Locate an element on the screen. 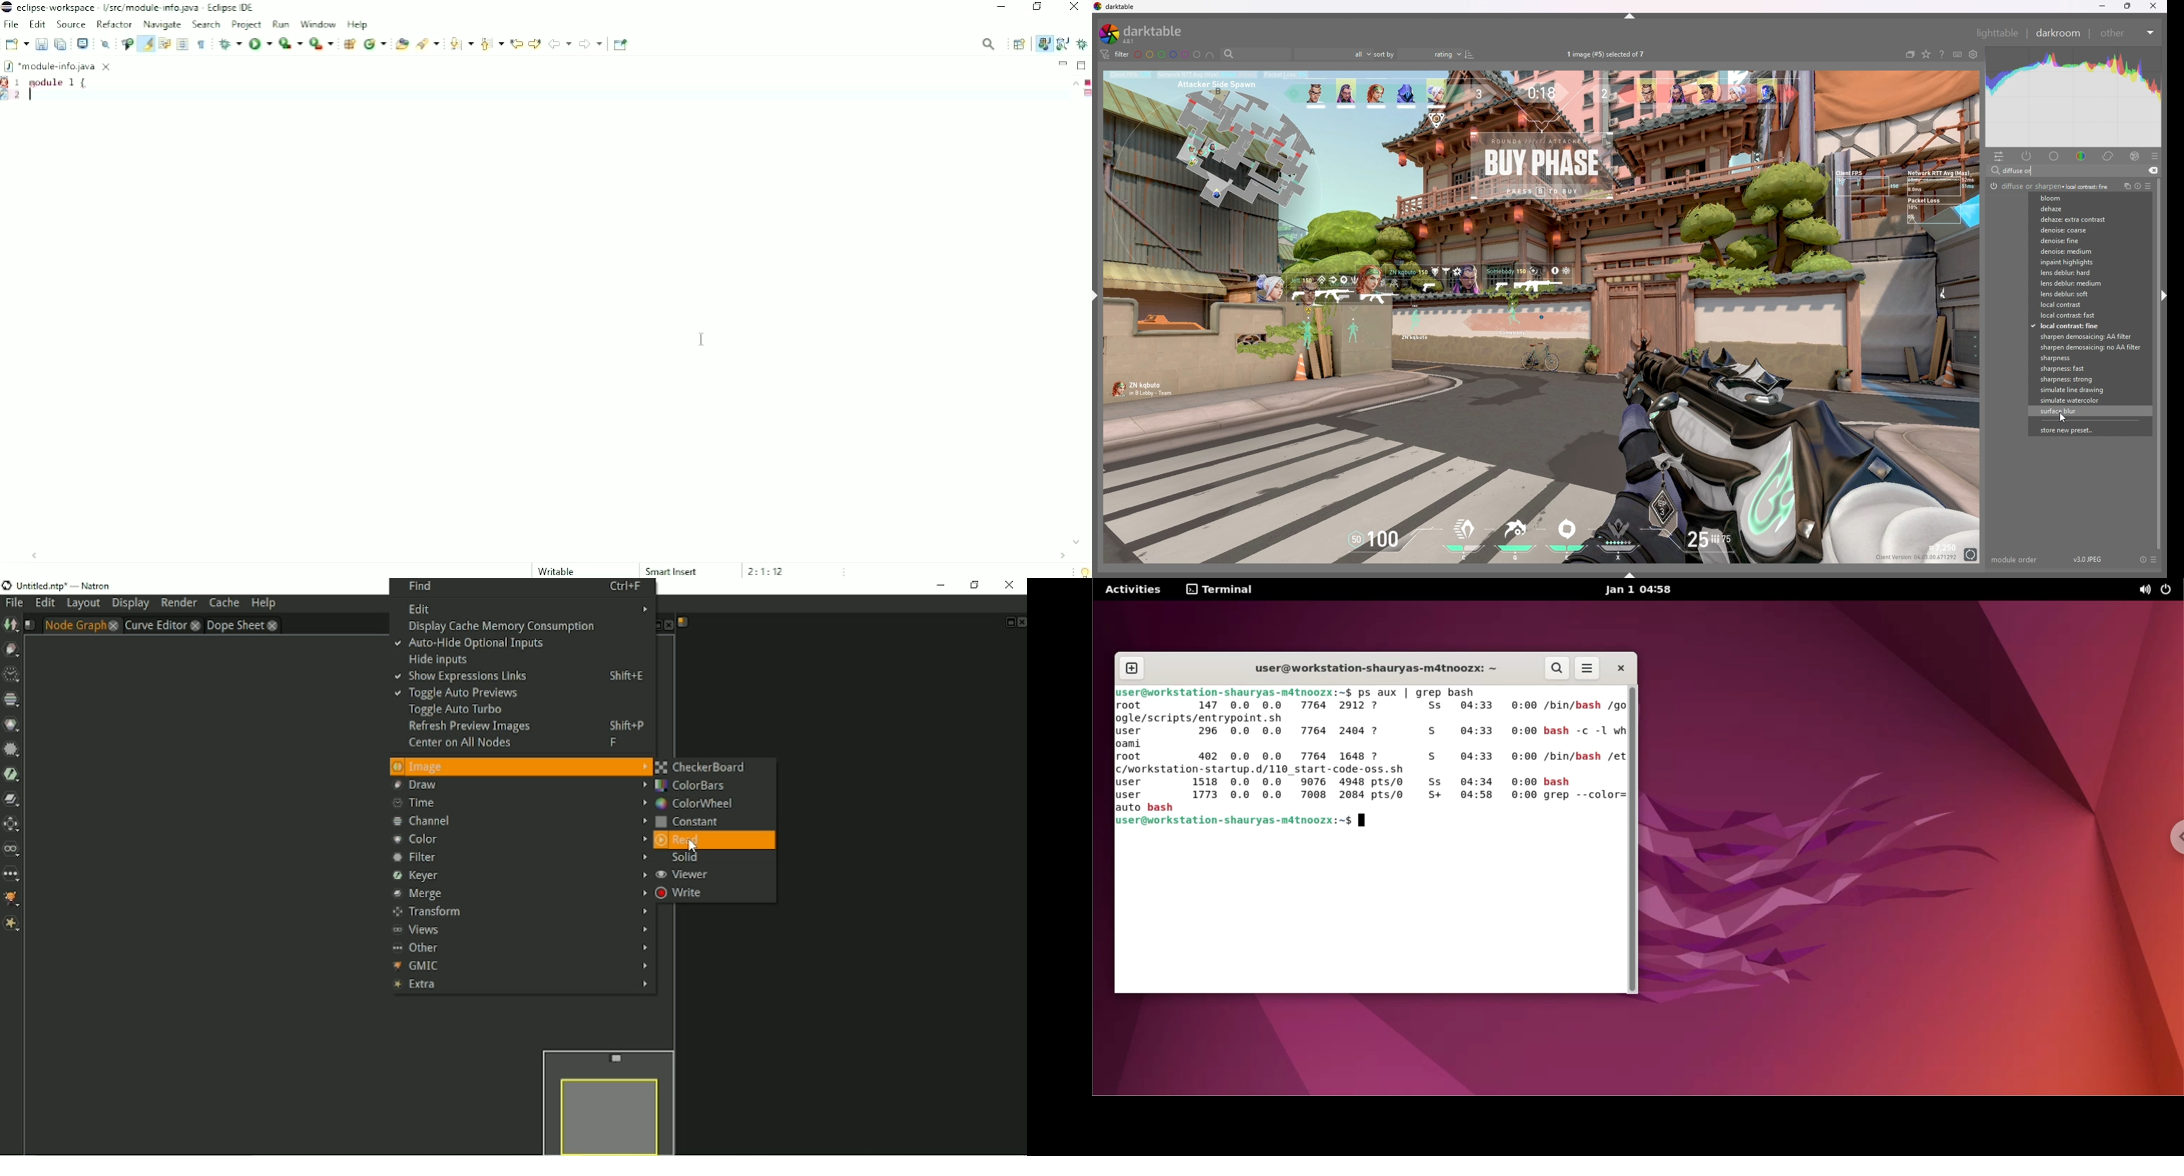 The width and height of the screenshot is (2184, 1176). close is located at coordinates (1620, 669).